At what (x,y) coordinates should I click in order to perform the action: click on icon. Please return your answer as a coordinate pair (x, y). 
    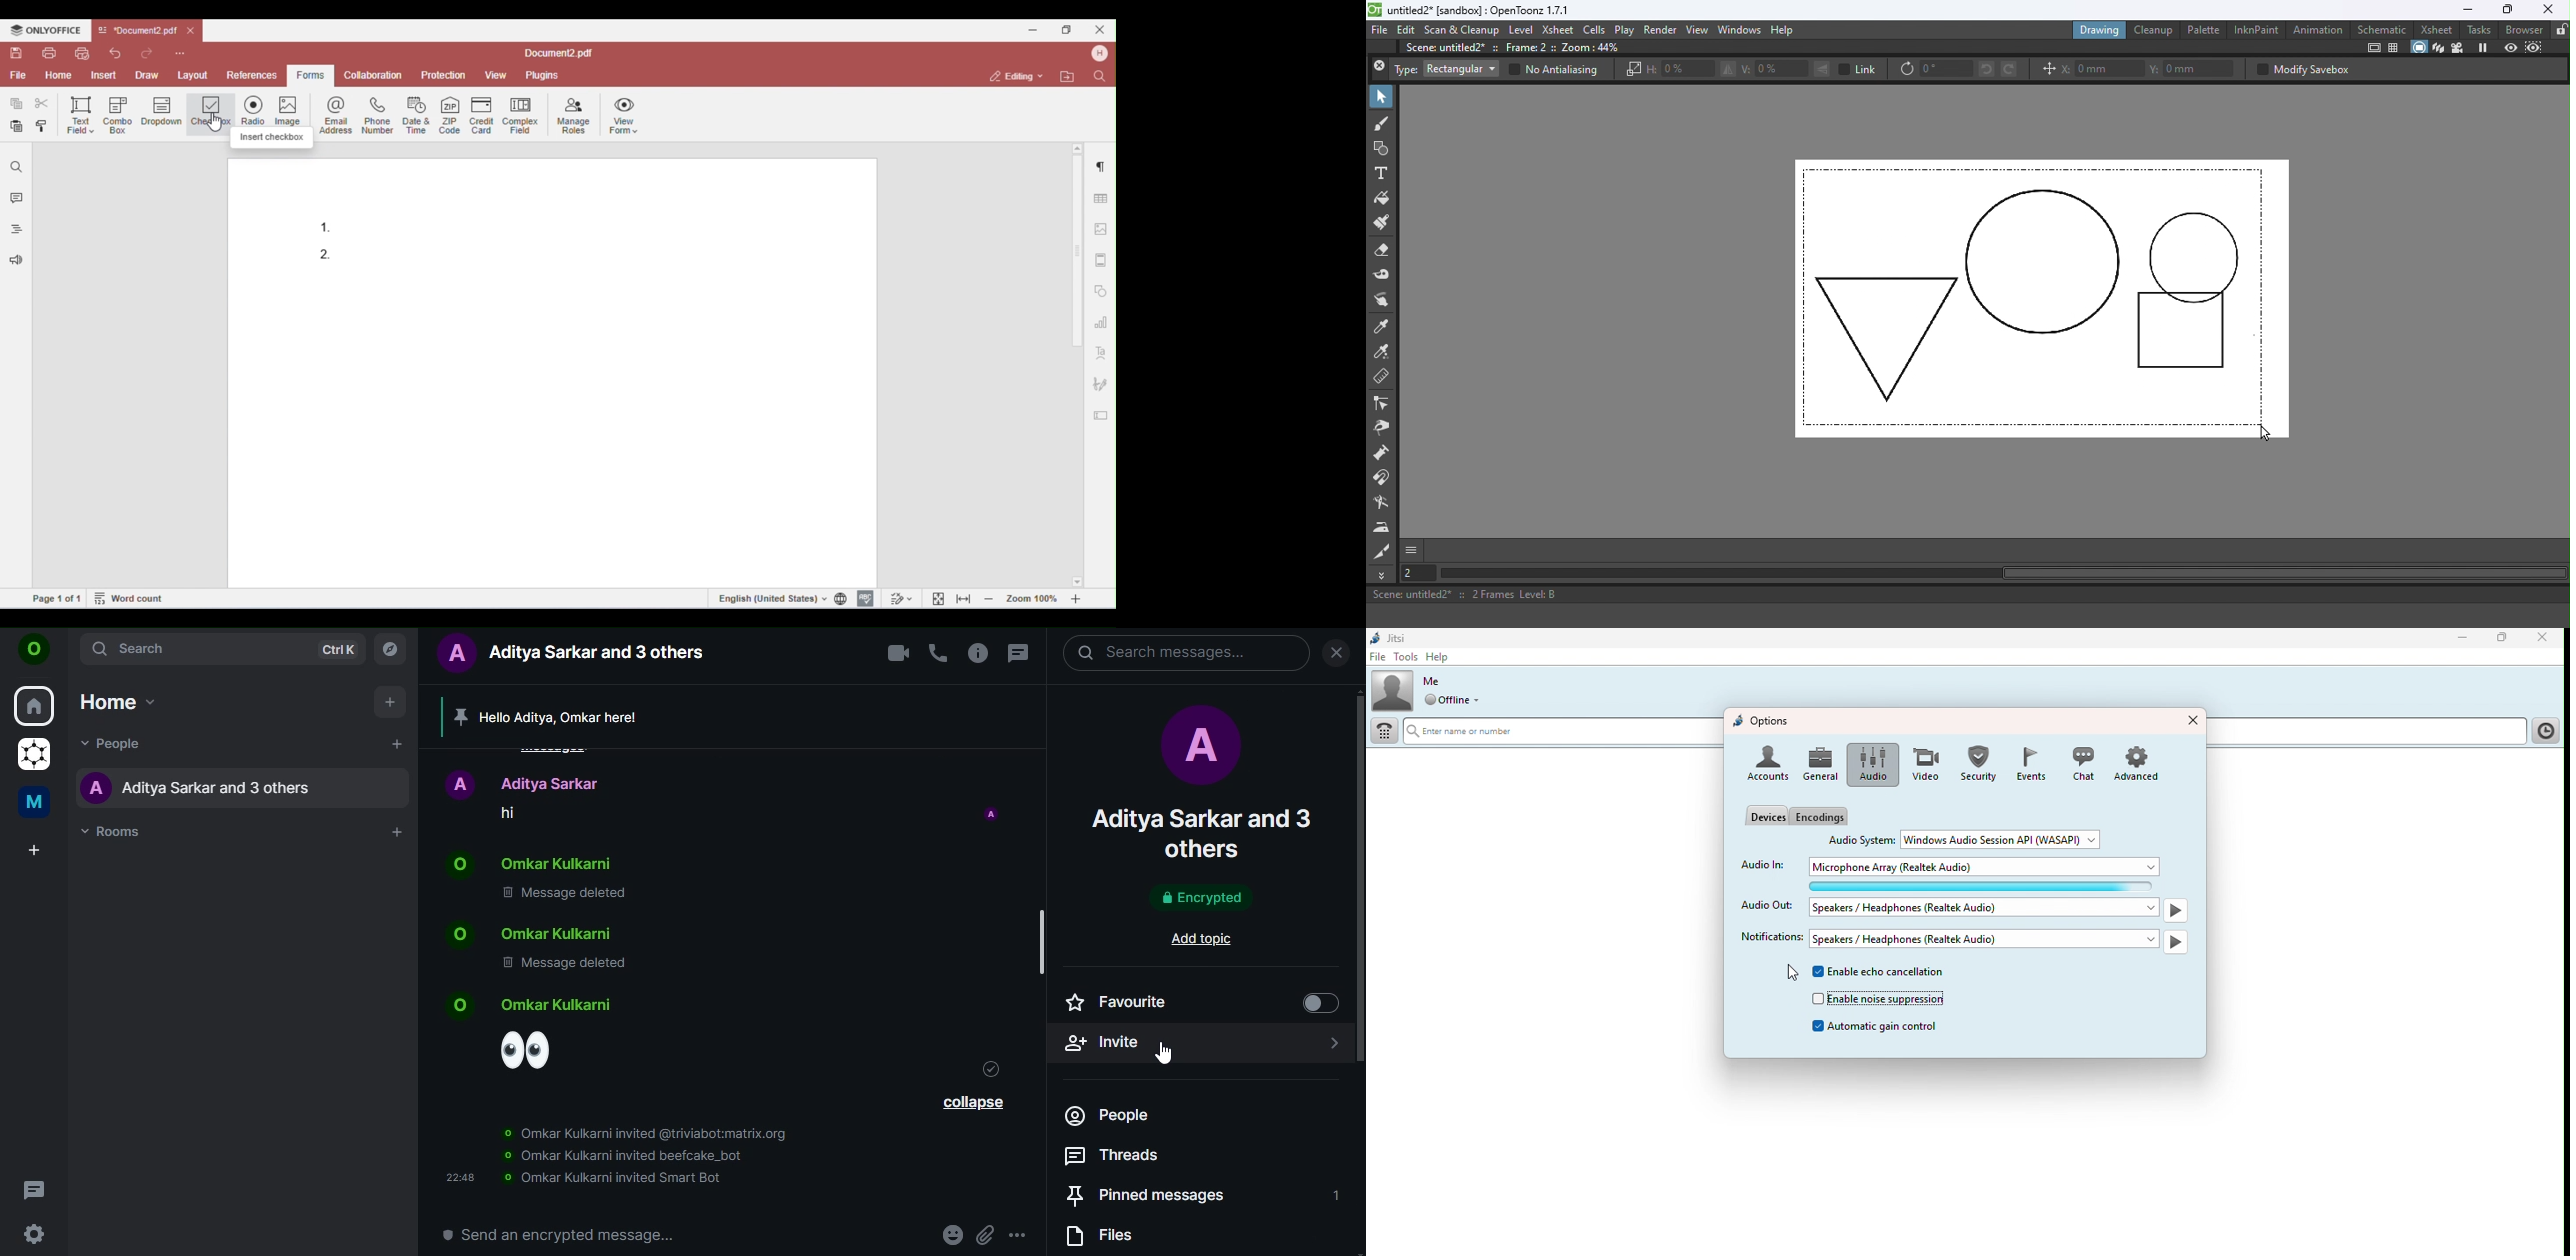
    Looking at the image, I should click on (34, 652).